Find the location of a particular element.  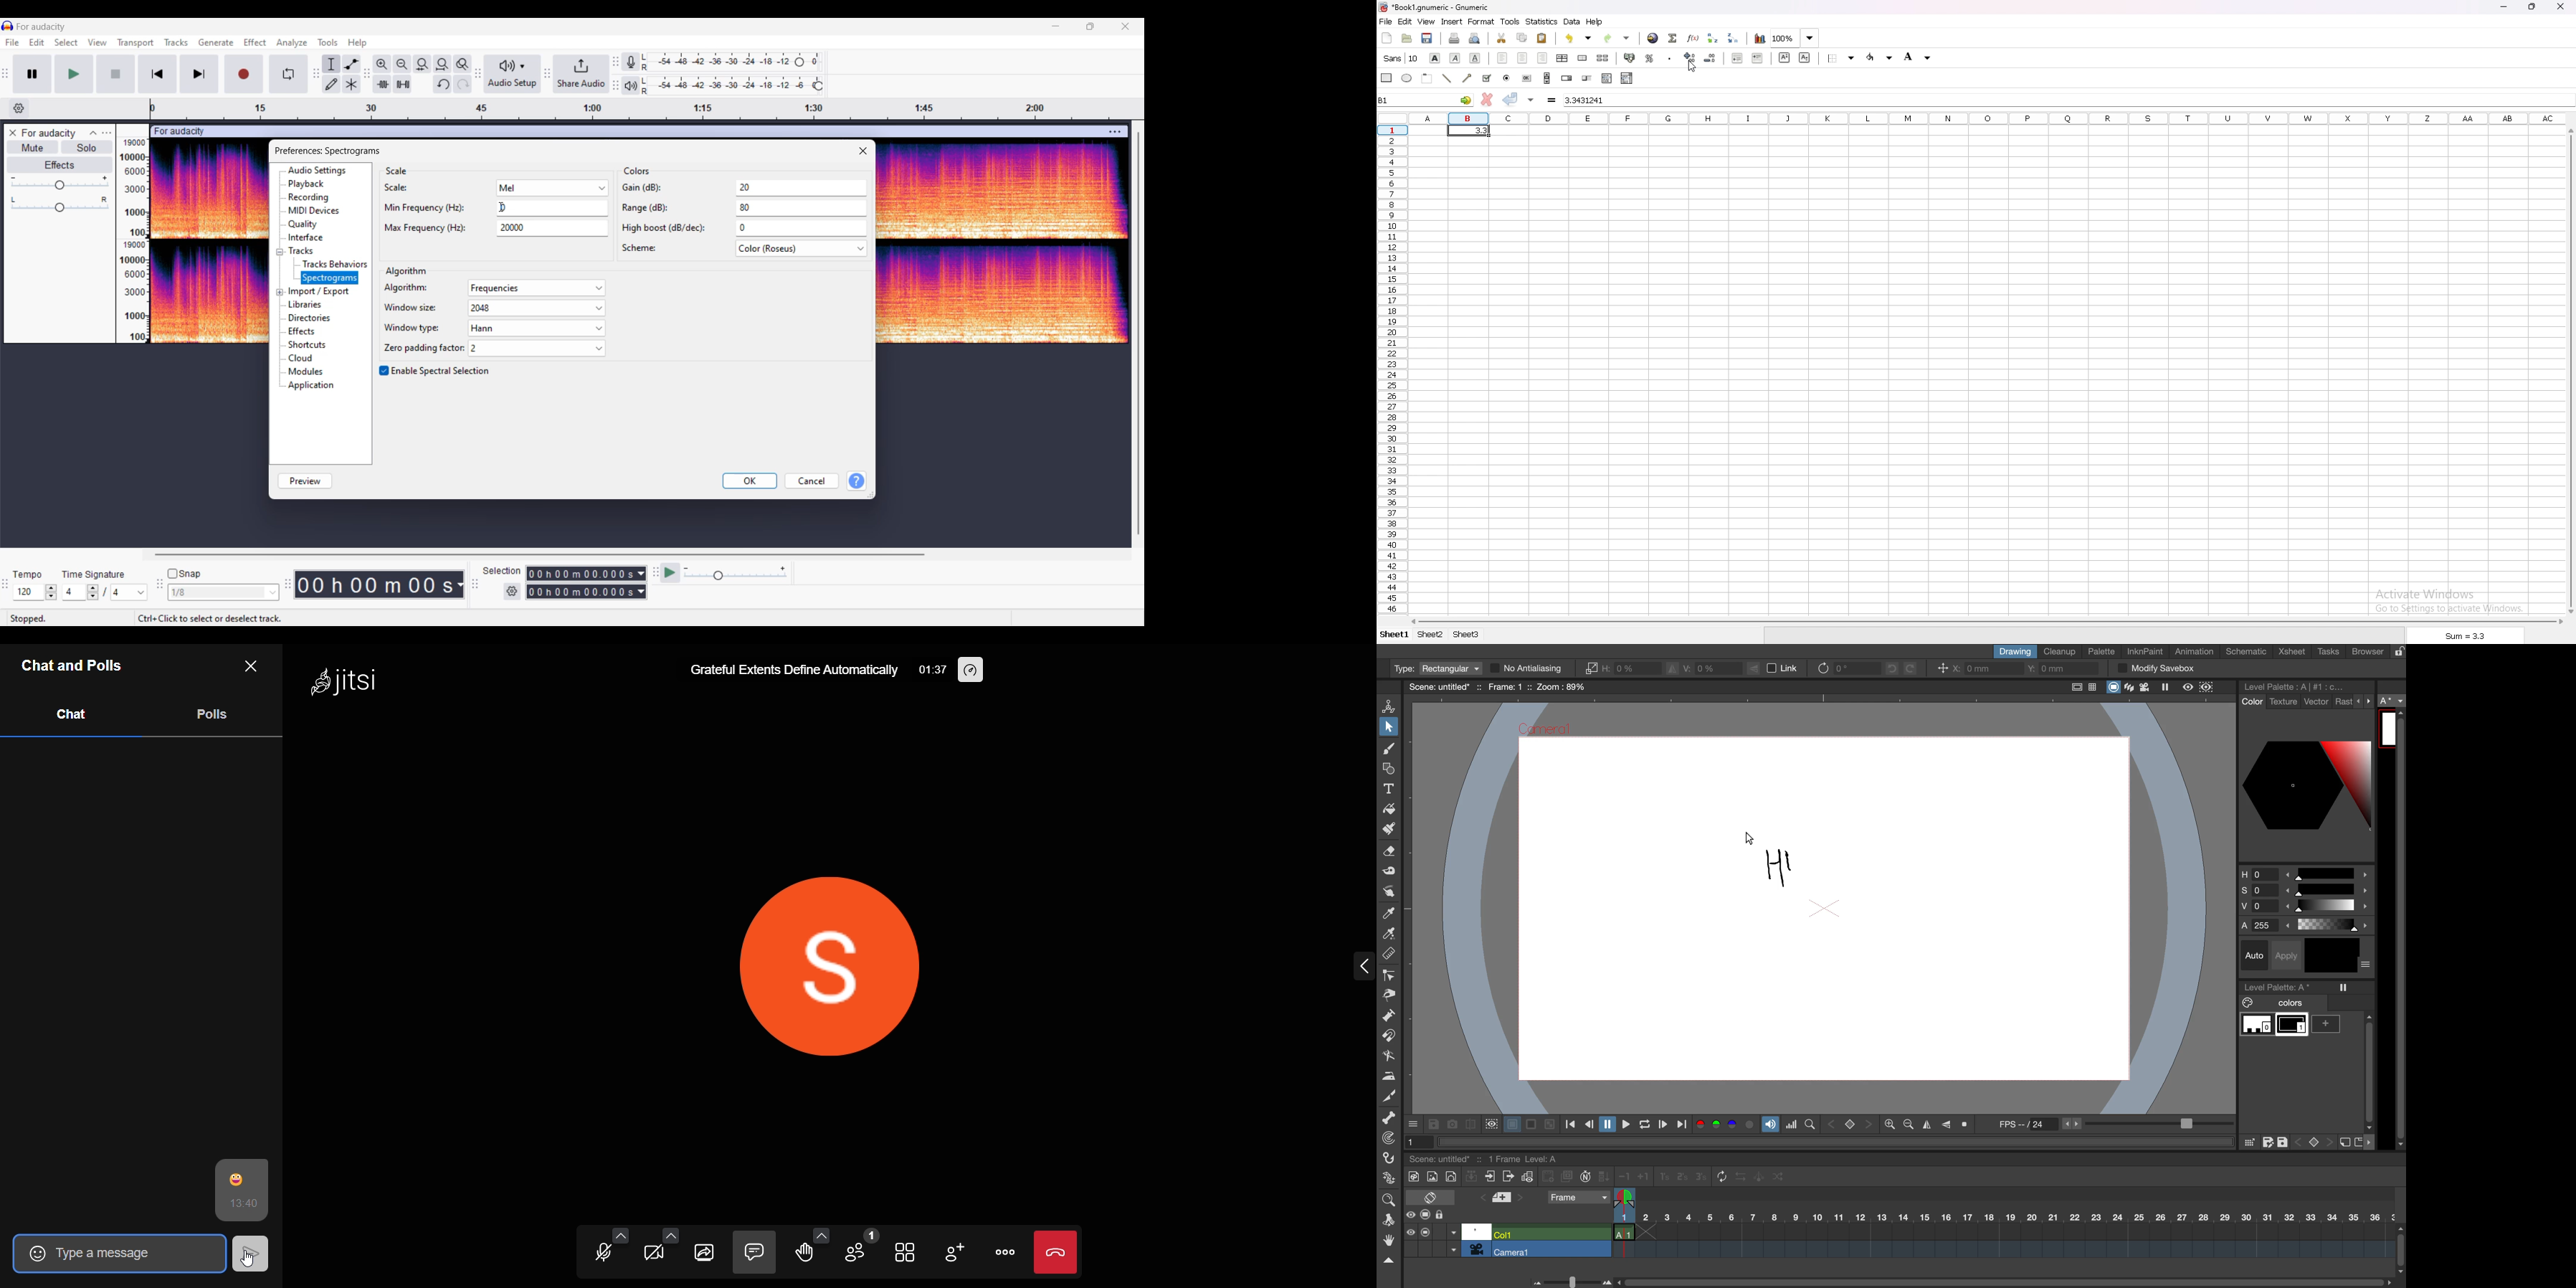

insert is located at coordinates (1452, 22).